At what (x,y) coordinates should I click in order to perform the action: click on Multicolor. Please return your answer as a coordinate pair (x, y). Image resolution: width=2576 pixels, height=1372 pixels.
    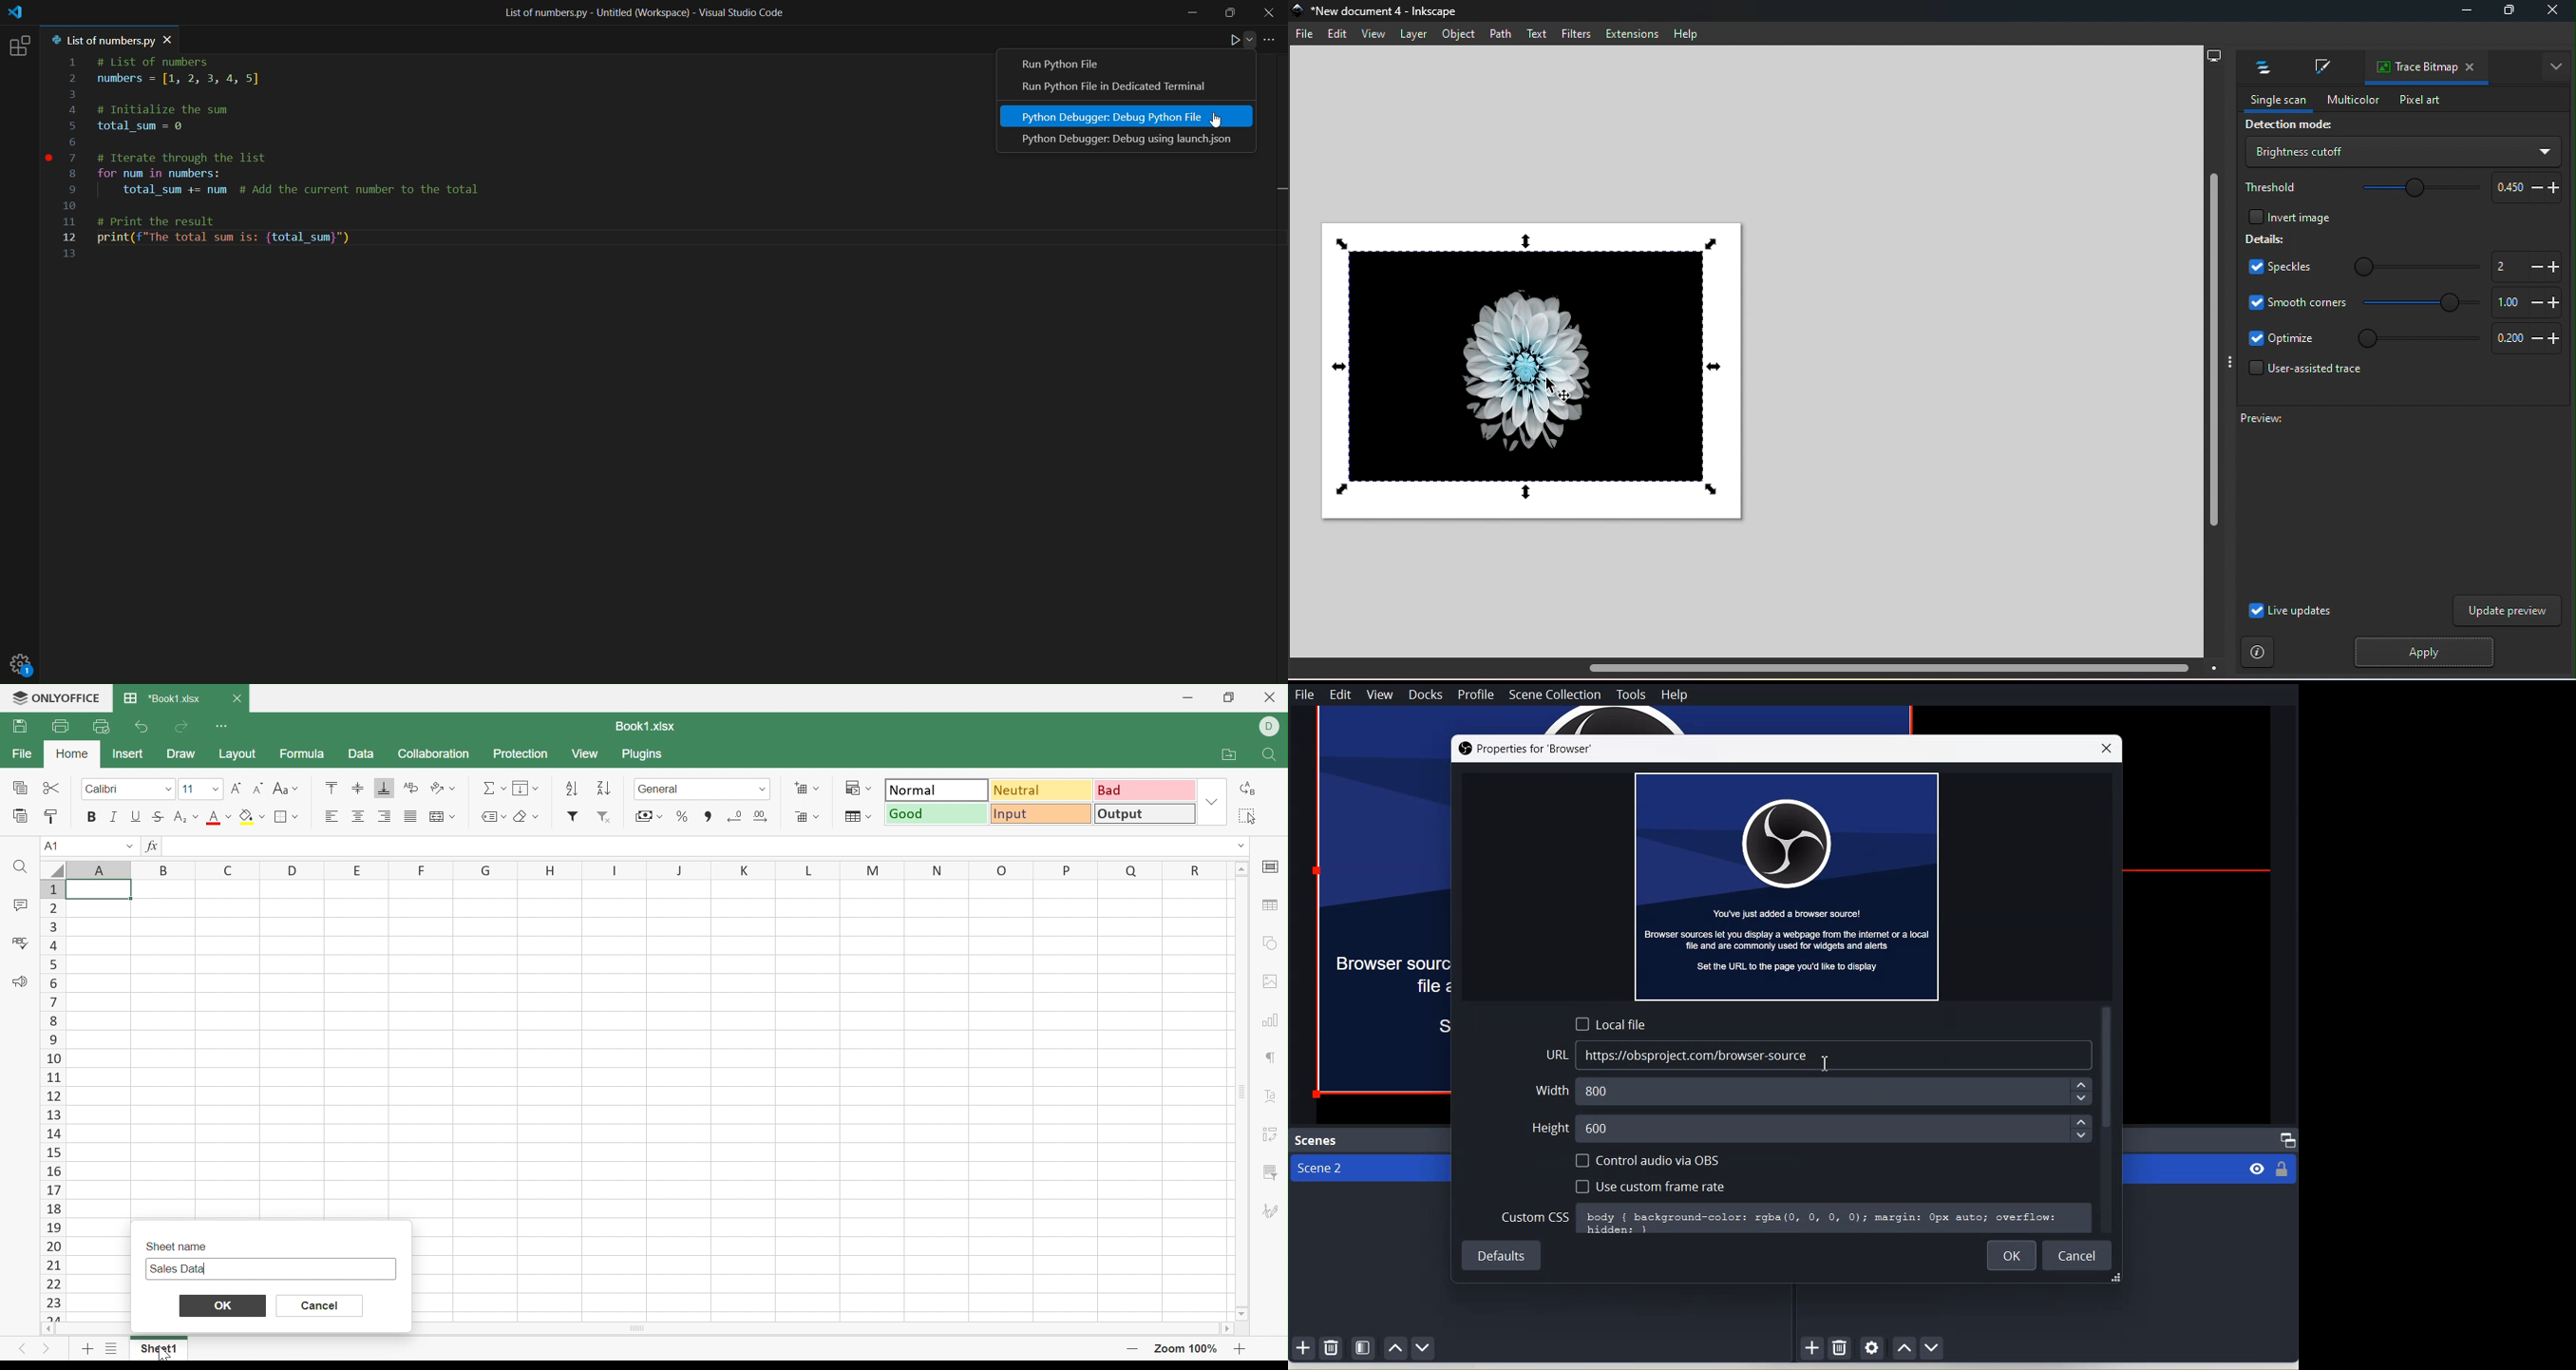
    Looking at the image, I should click on (2348, 98).